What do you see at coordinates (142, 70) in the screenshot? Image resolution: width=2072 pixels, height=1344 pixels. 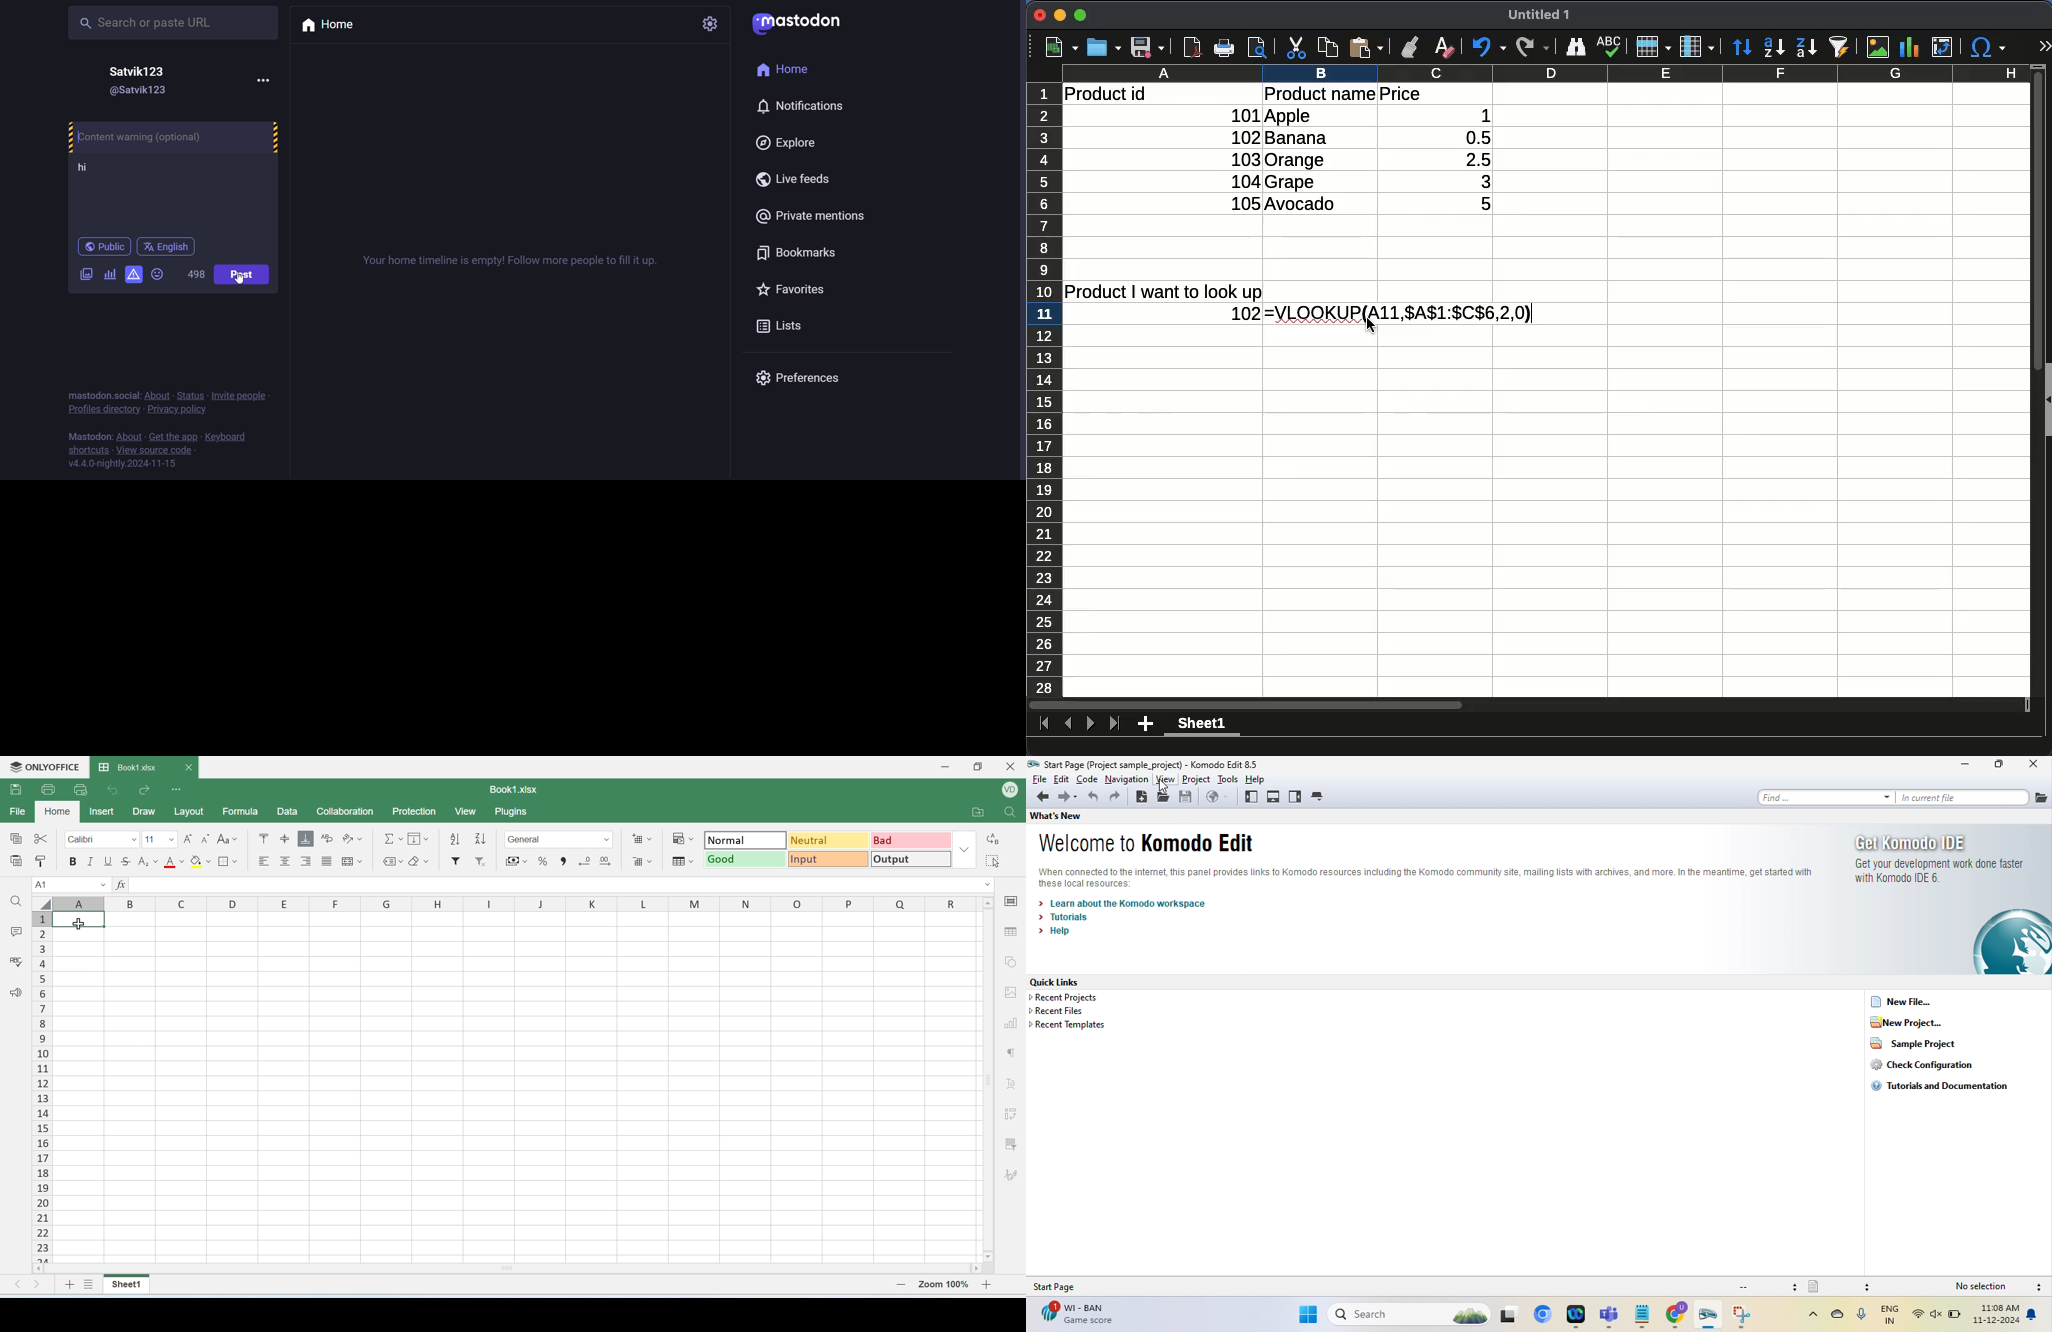 I see `Satvik123` at bounding box center [142, 70].